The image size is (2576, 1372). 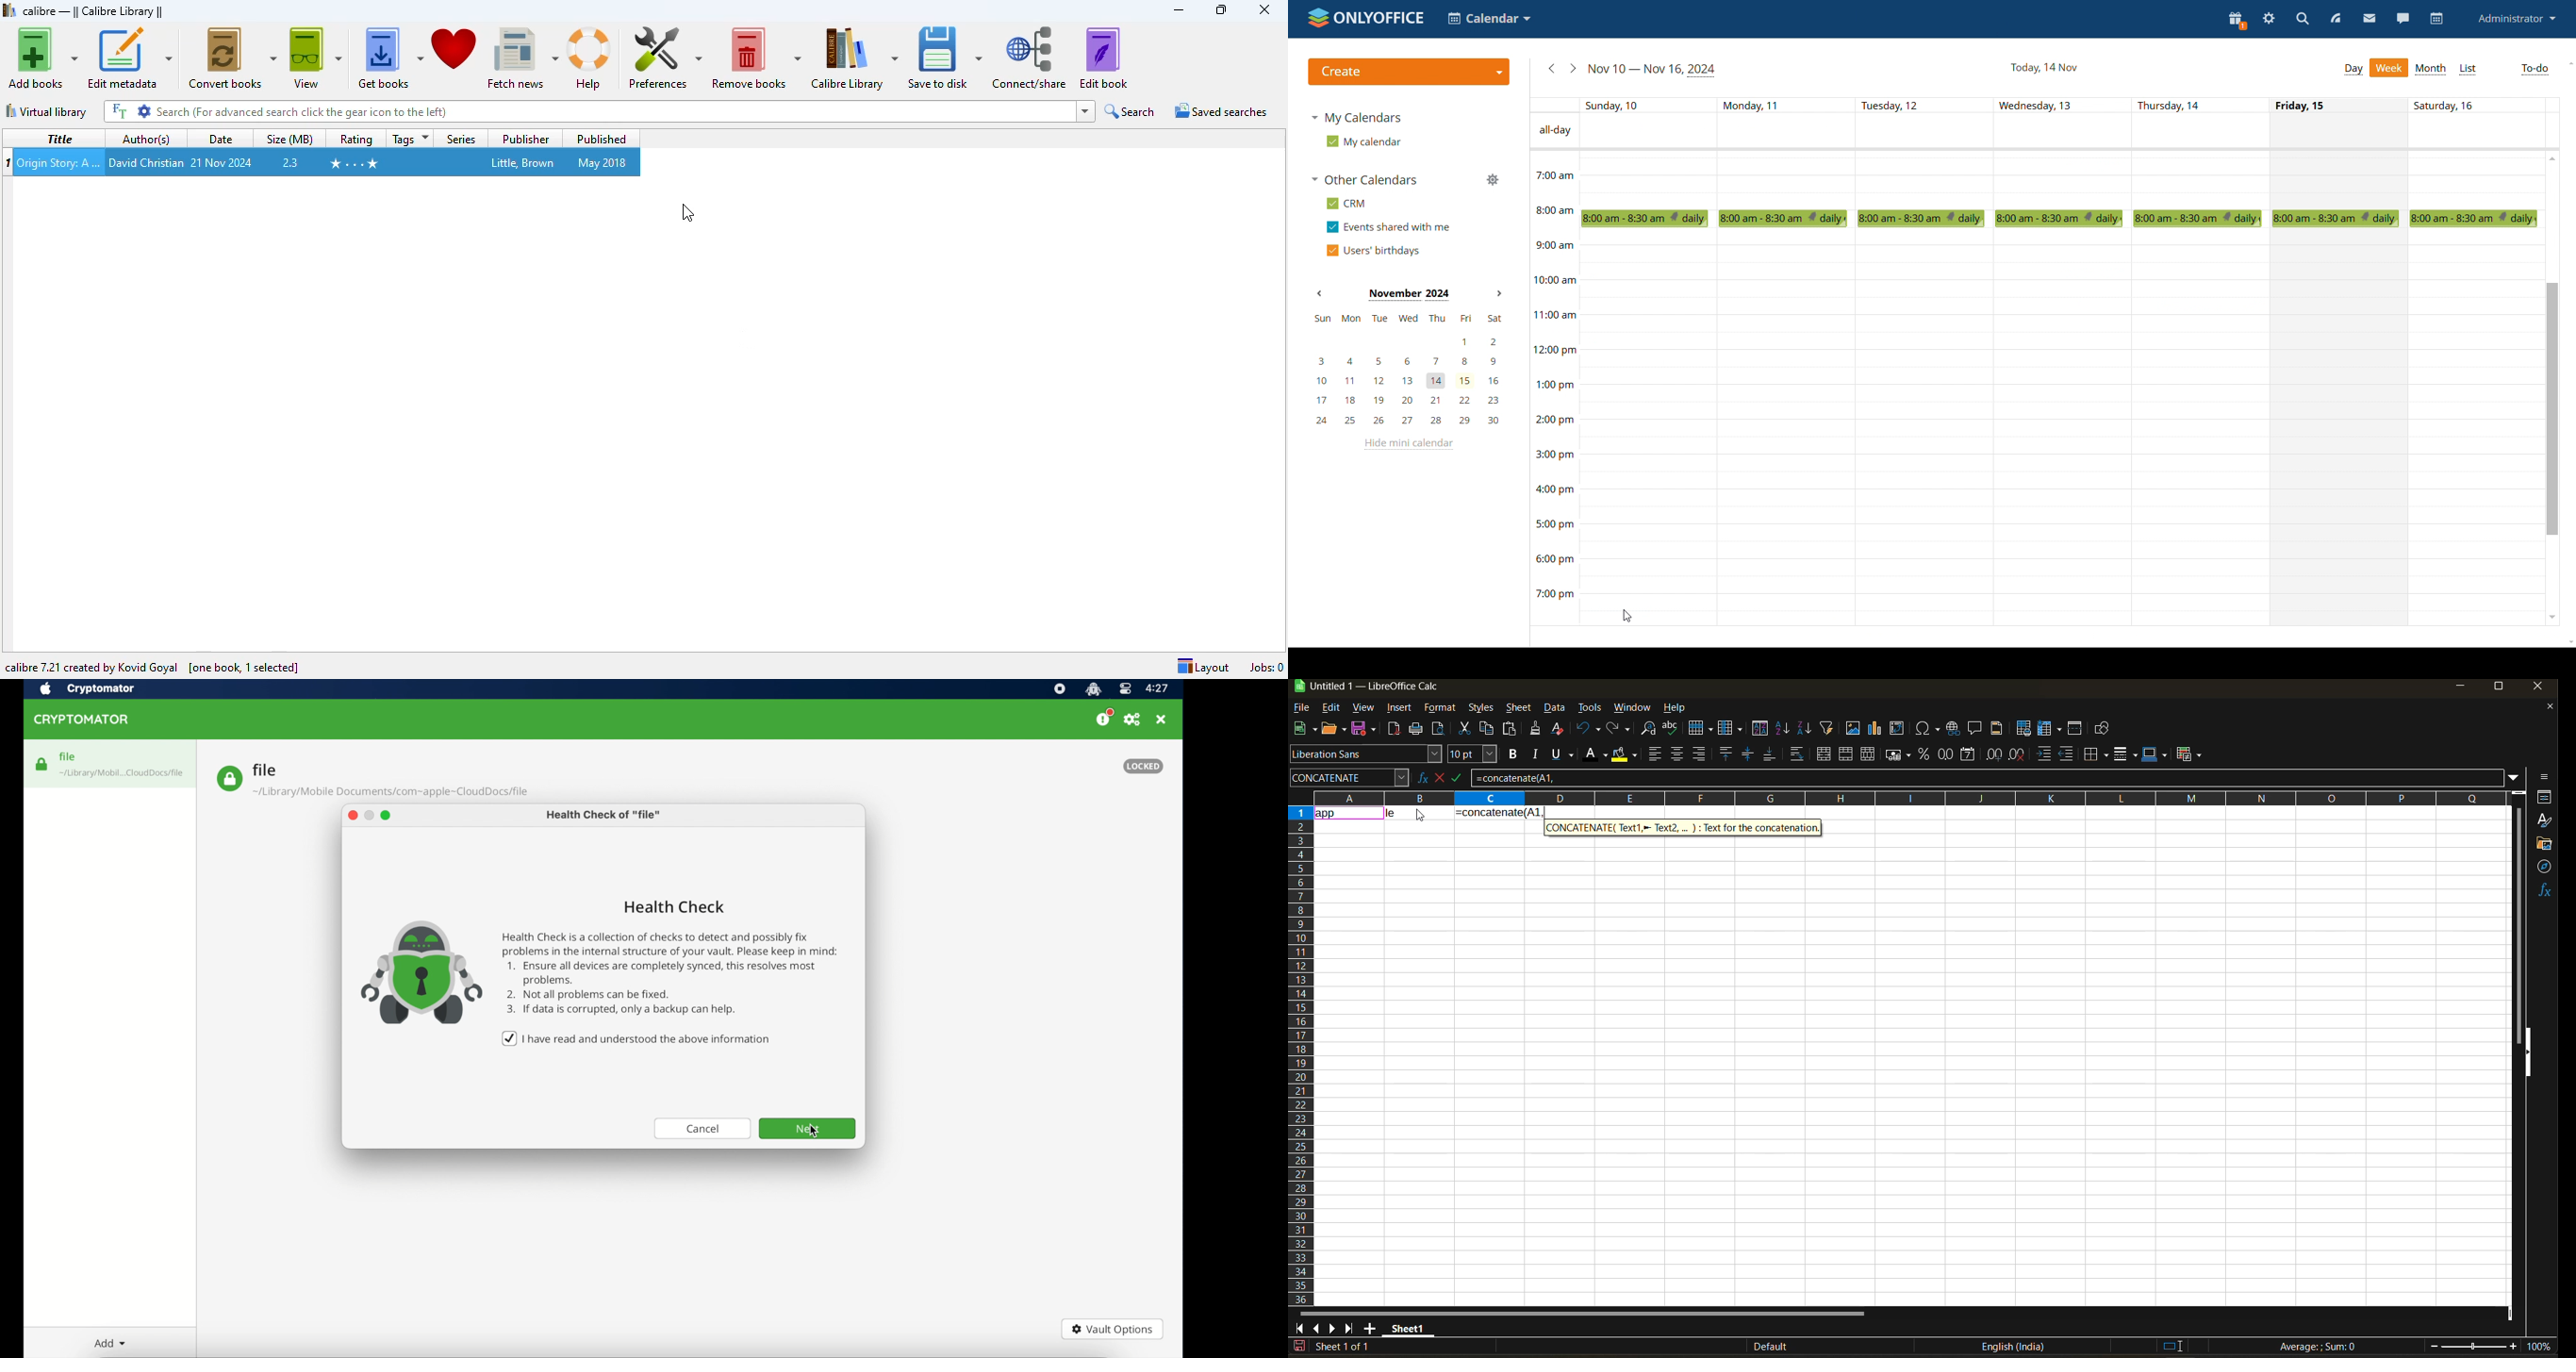 I want to click on close document, so click(x=2545, y=710).